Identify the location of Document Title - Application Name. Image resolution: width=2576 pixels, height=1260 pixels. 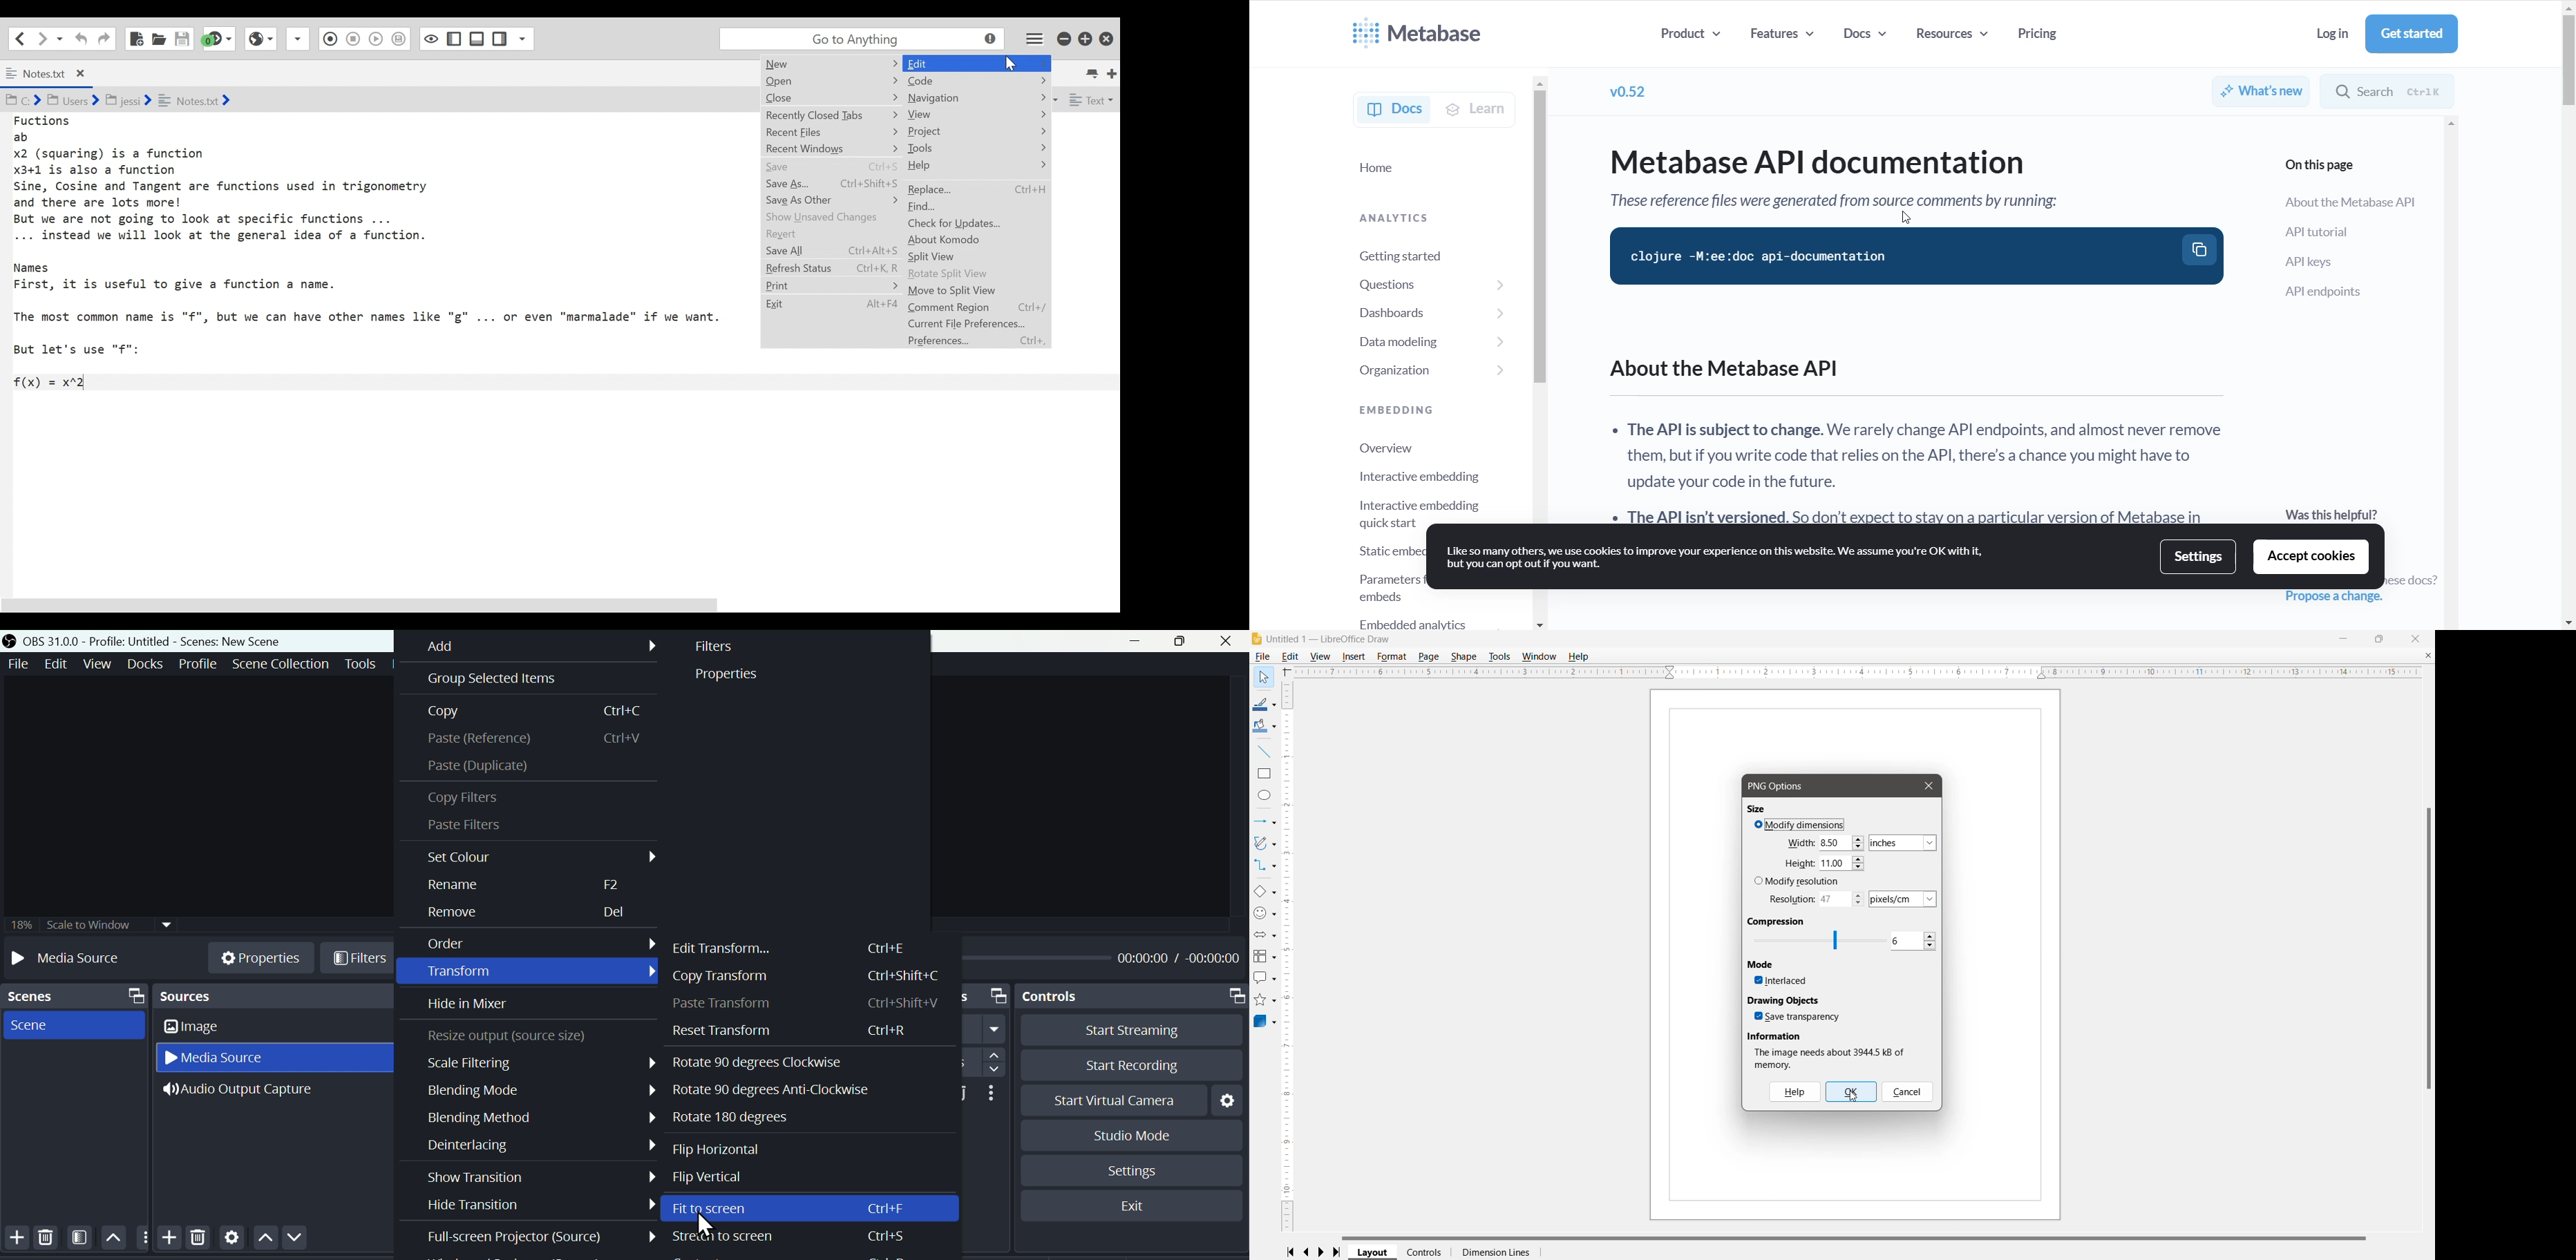
(1332, 639).